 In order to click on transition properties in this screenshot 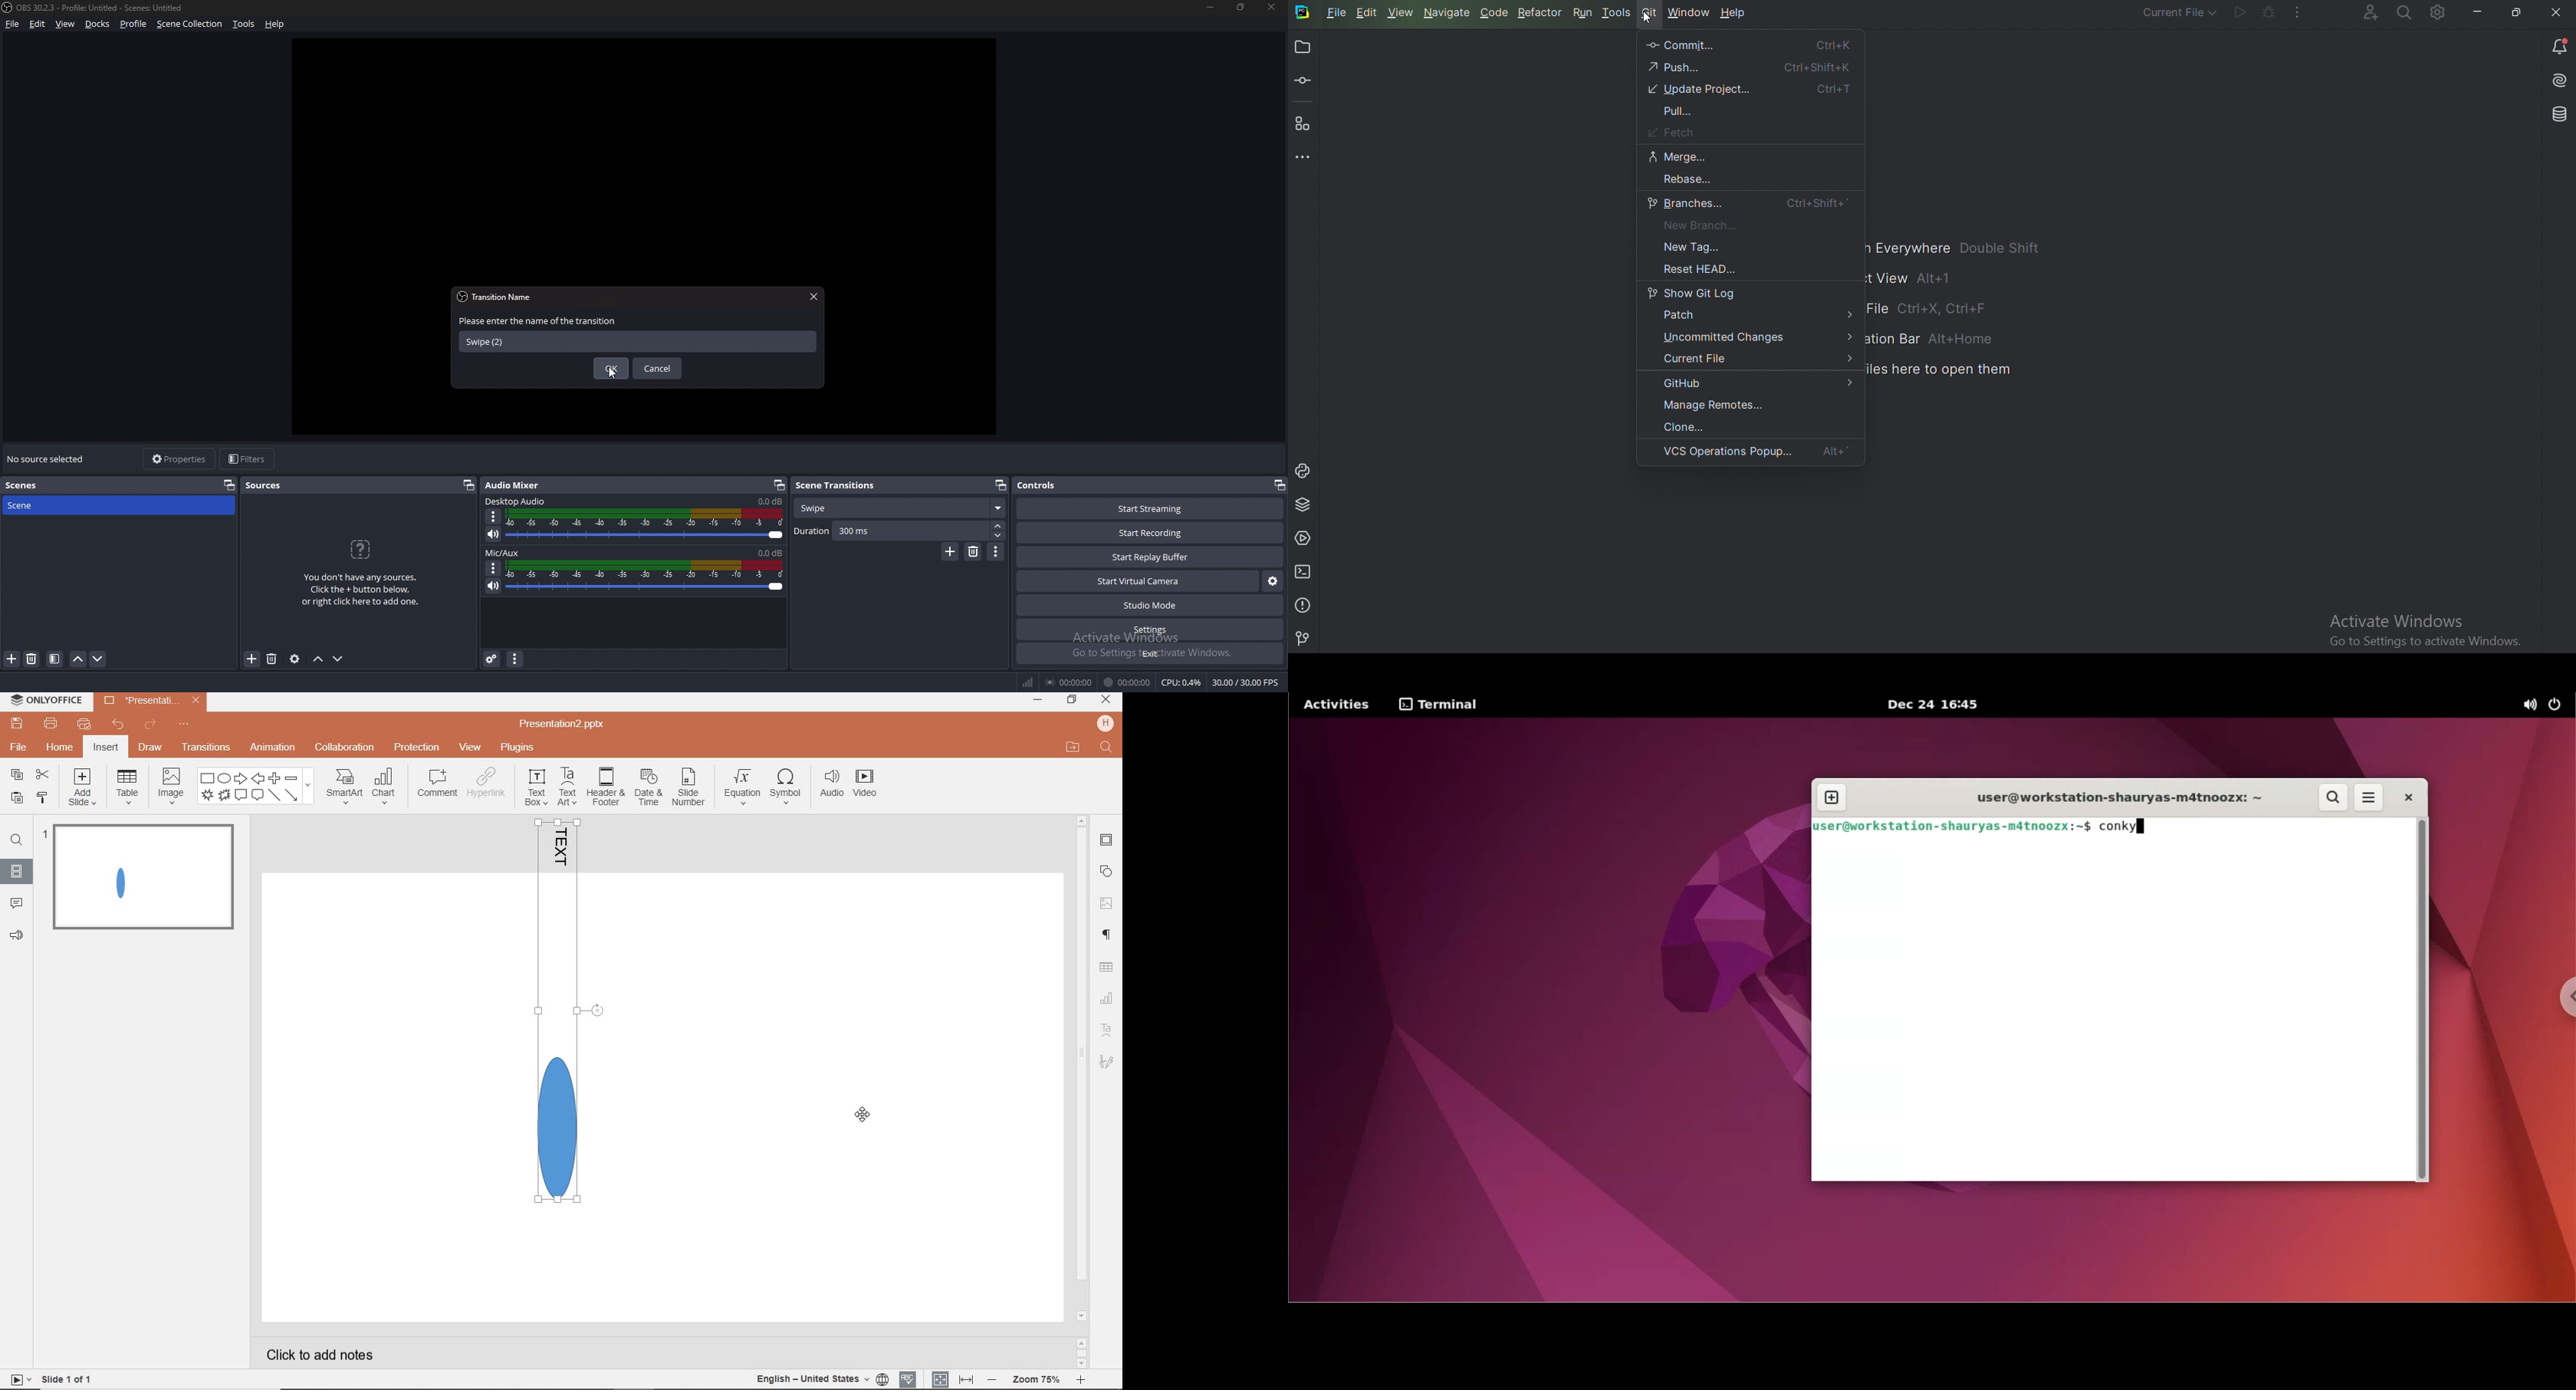, I will do `click(997, 551)`.